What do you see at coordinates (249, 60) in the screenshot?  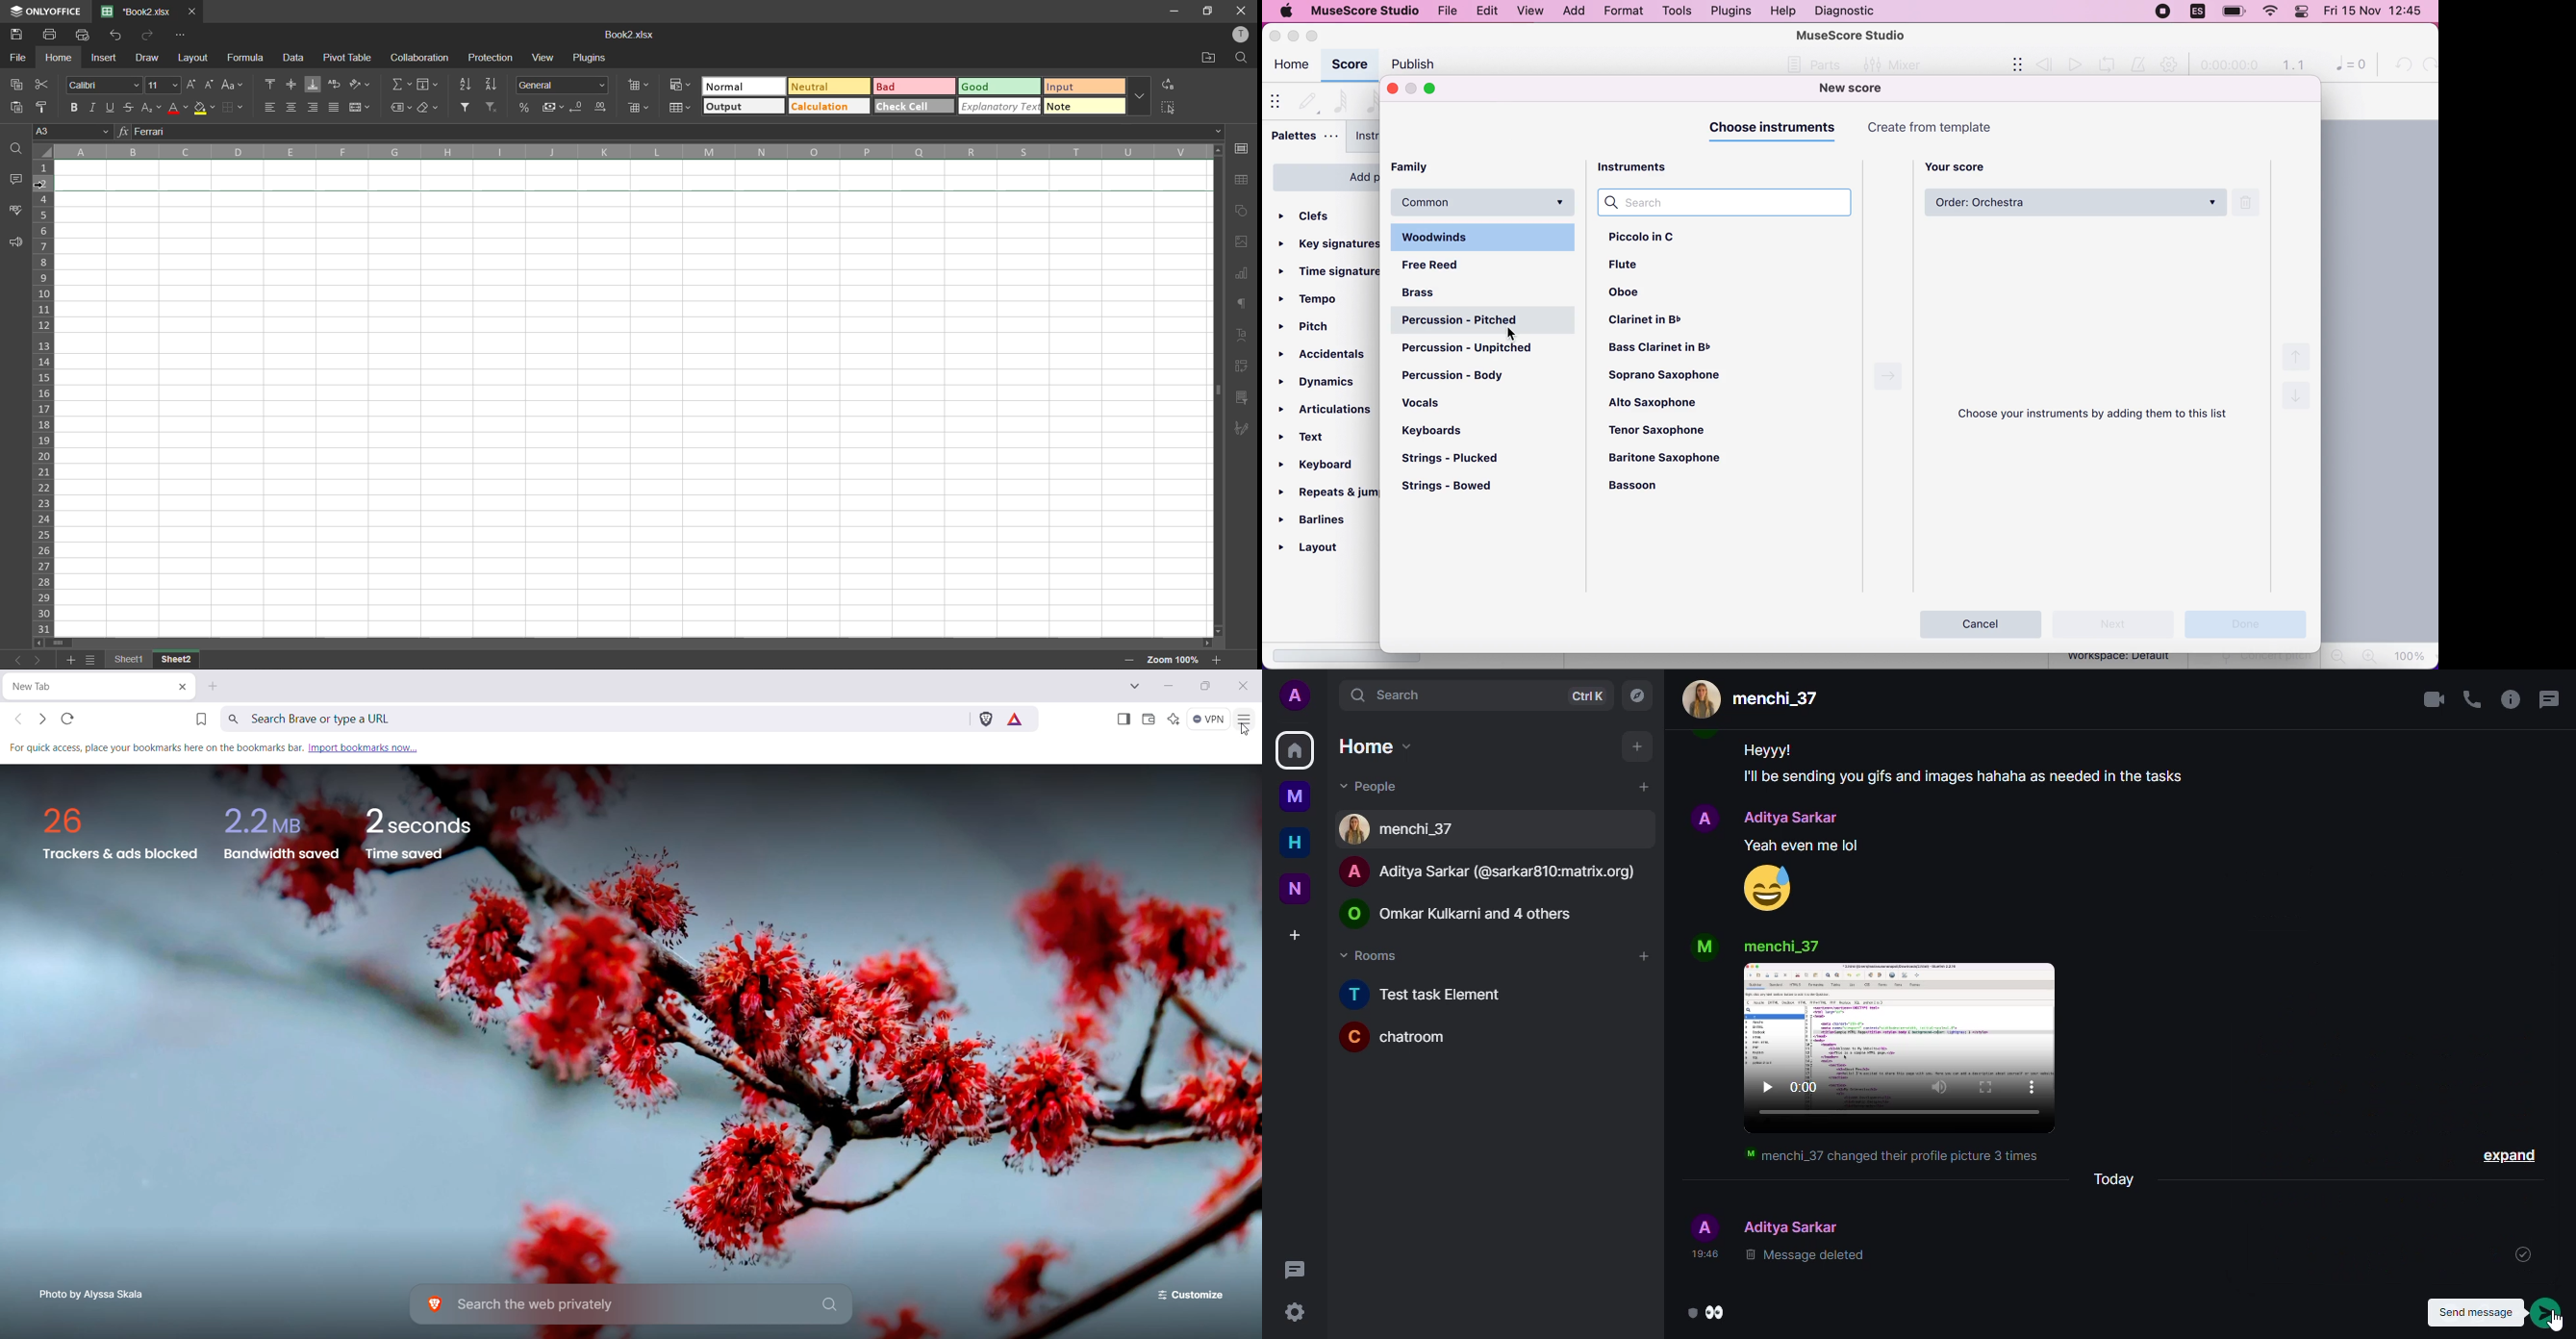 I see `formula` at bounding box center [249, 60].